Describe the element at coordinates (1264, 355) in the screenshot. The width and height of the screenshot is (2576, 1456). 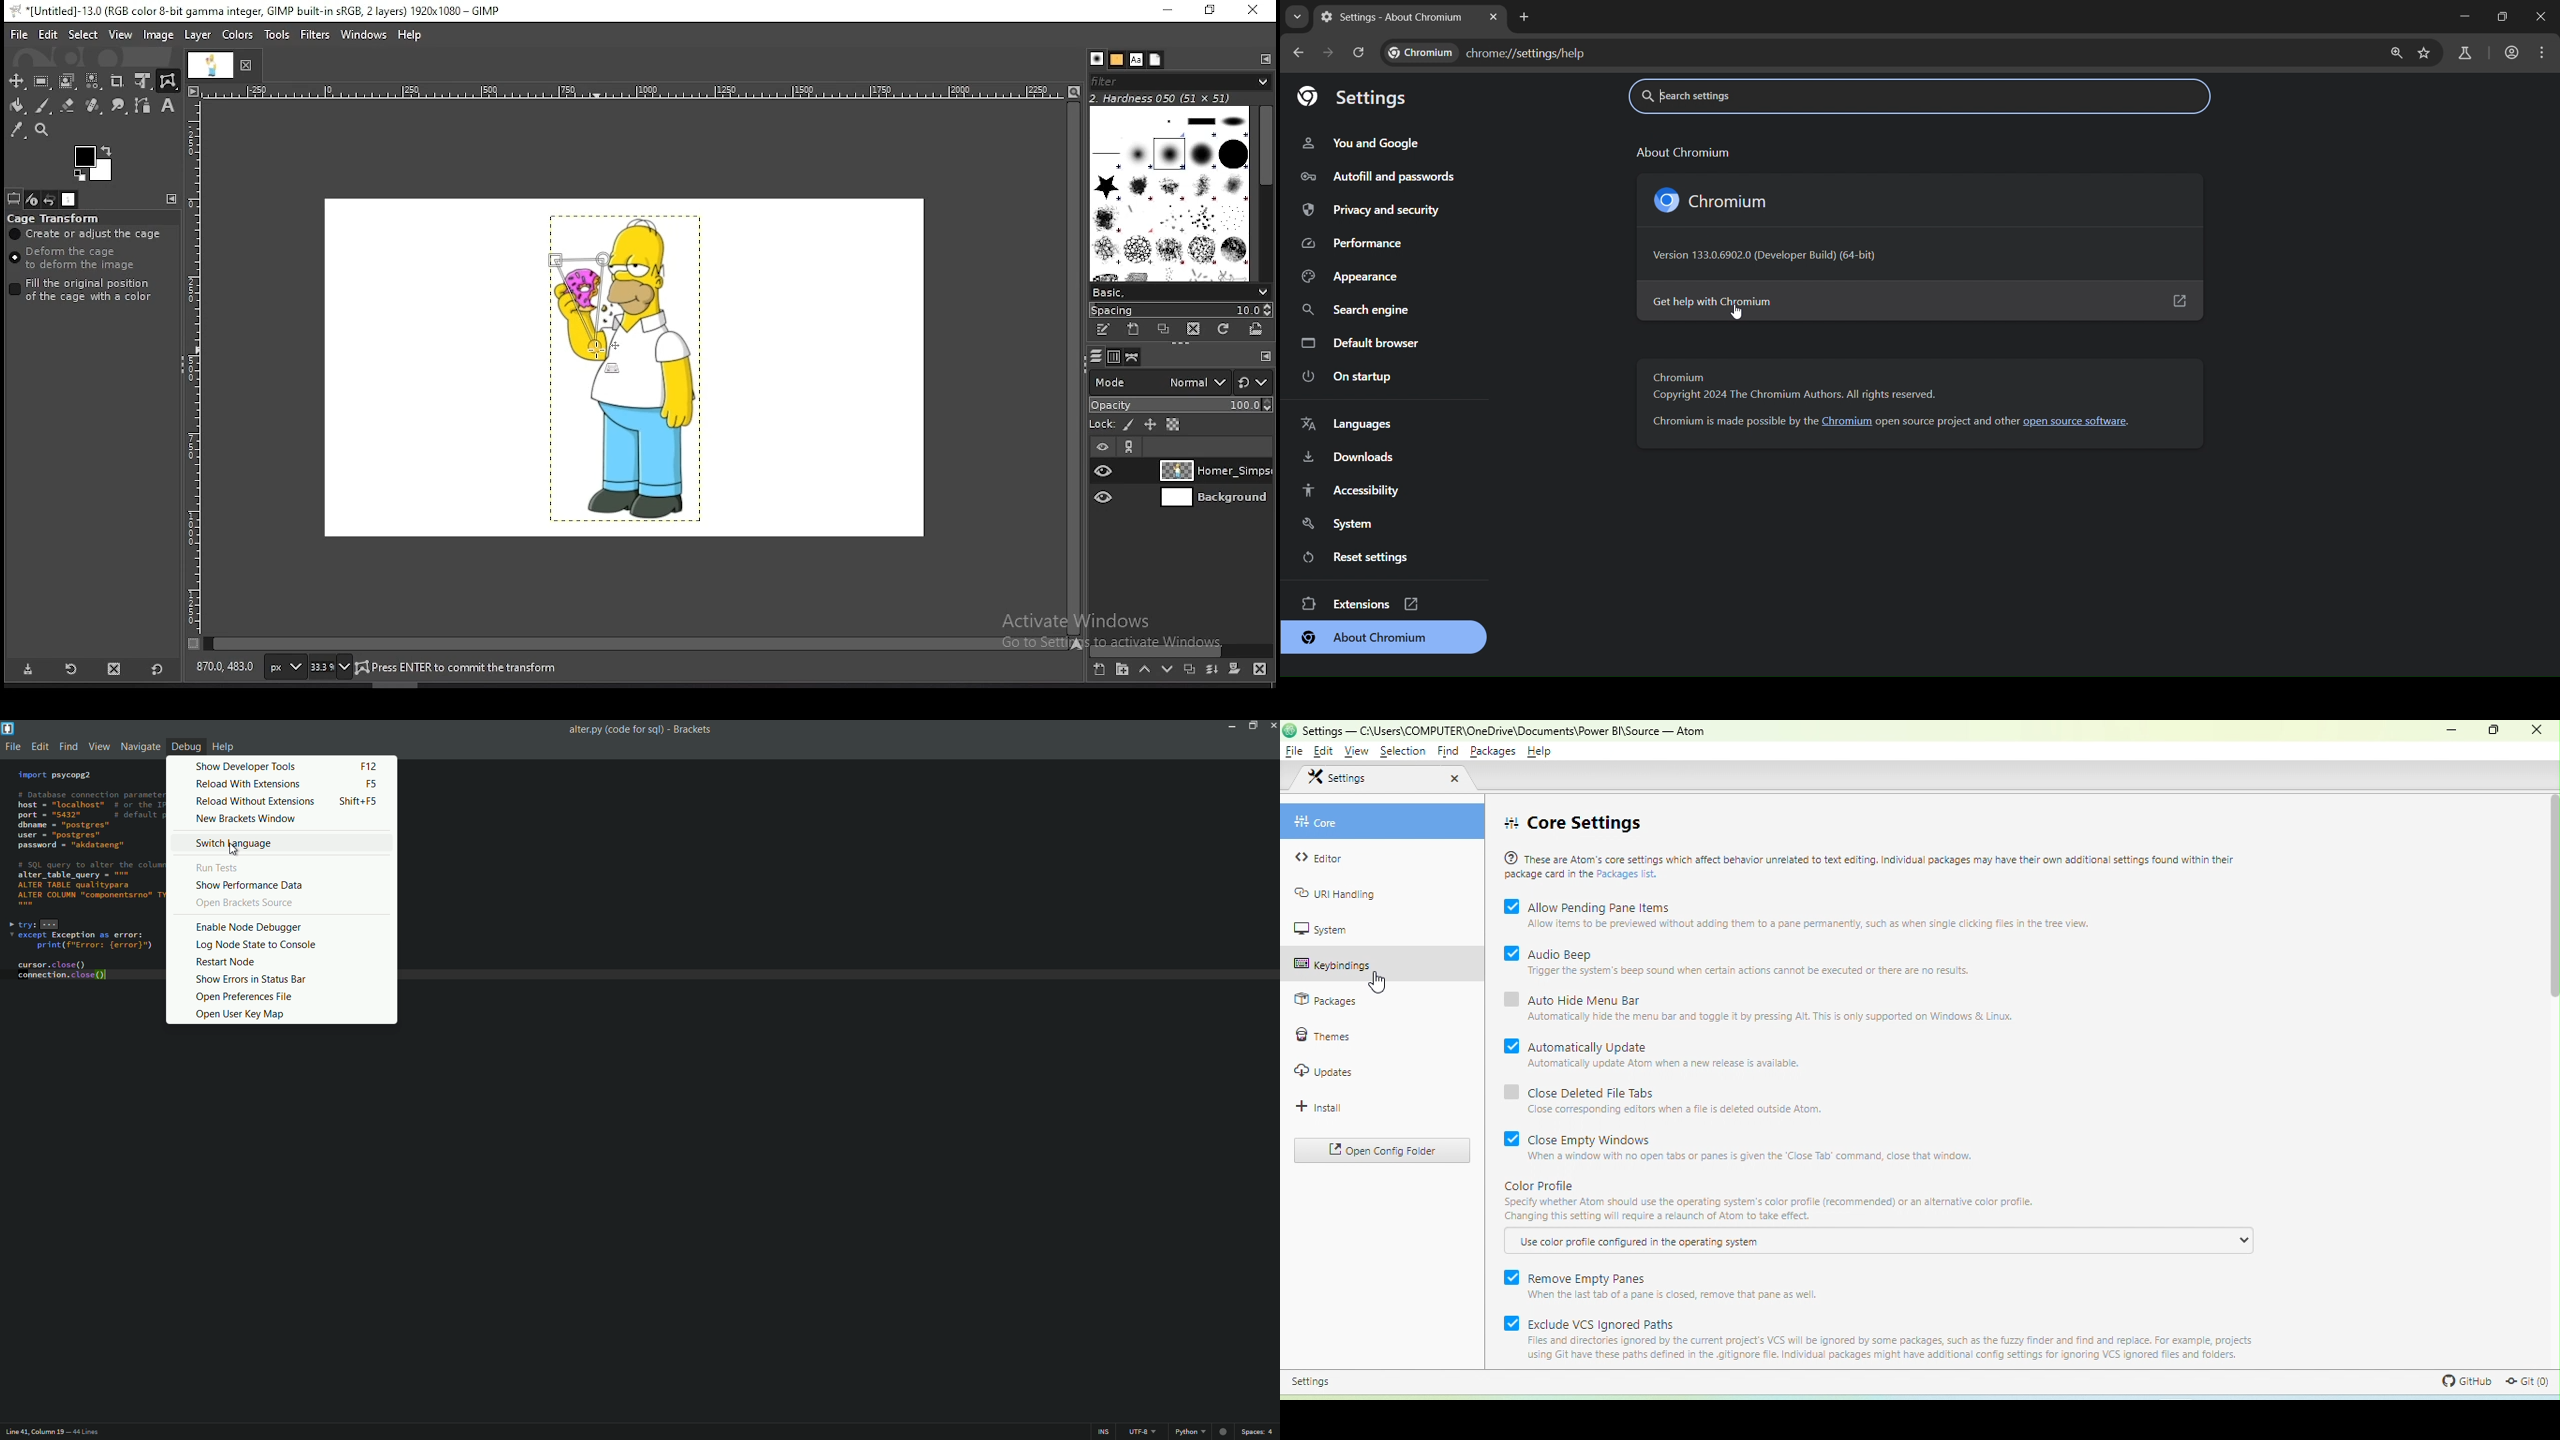
I see `configure this tab` at that location.